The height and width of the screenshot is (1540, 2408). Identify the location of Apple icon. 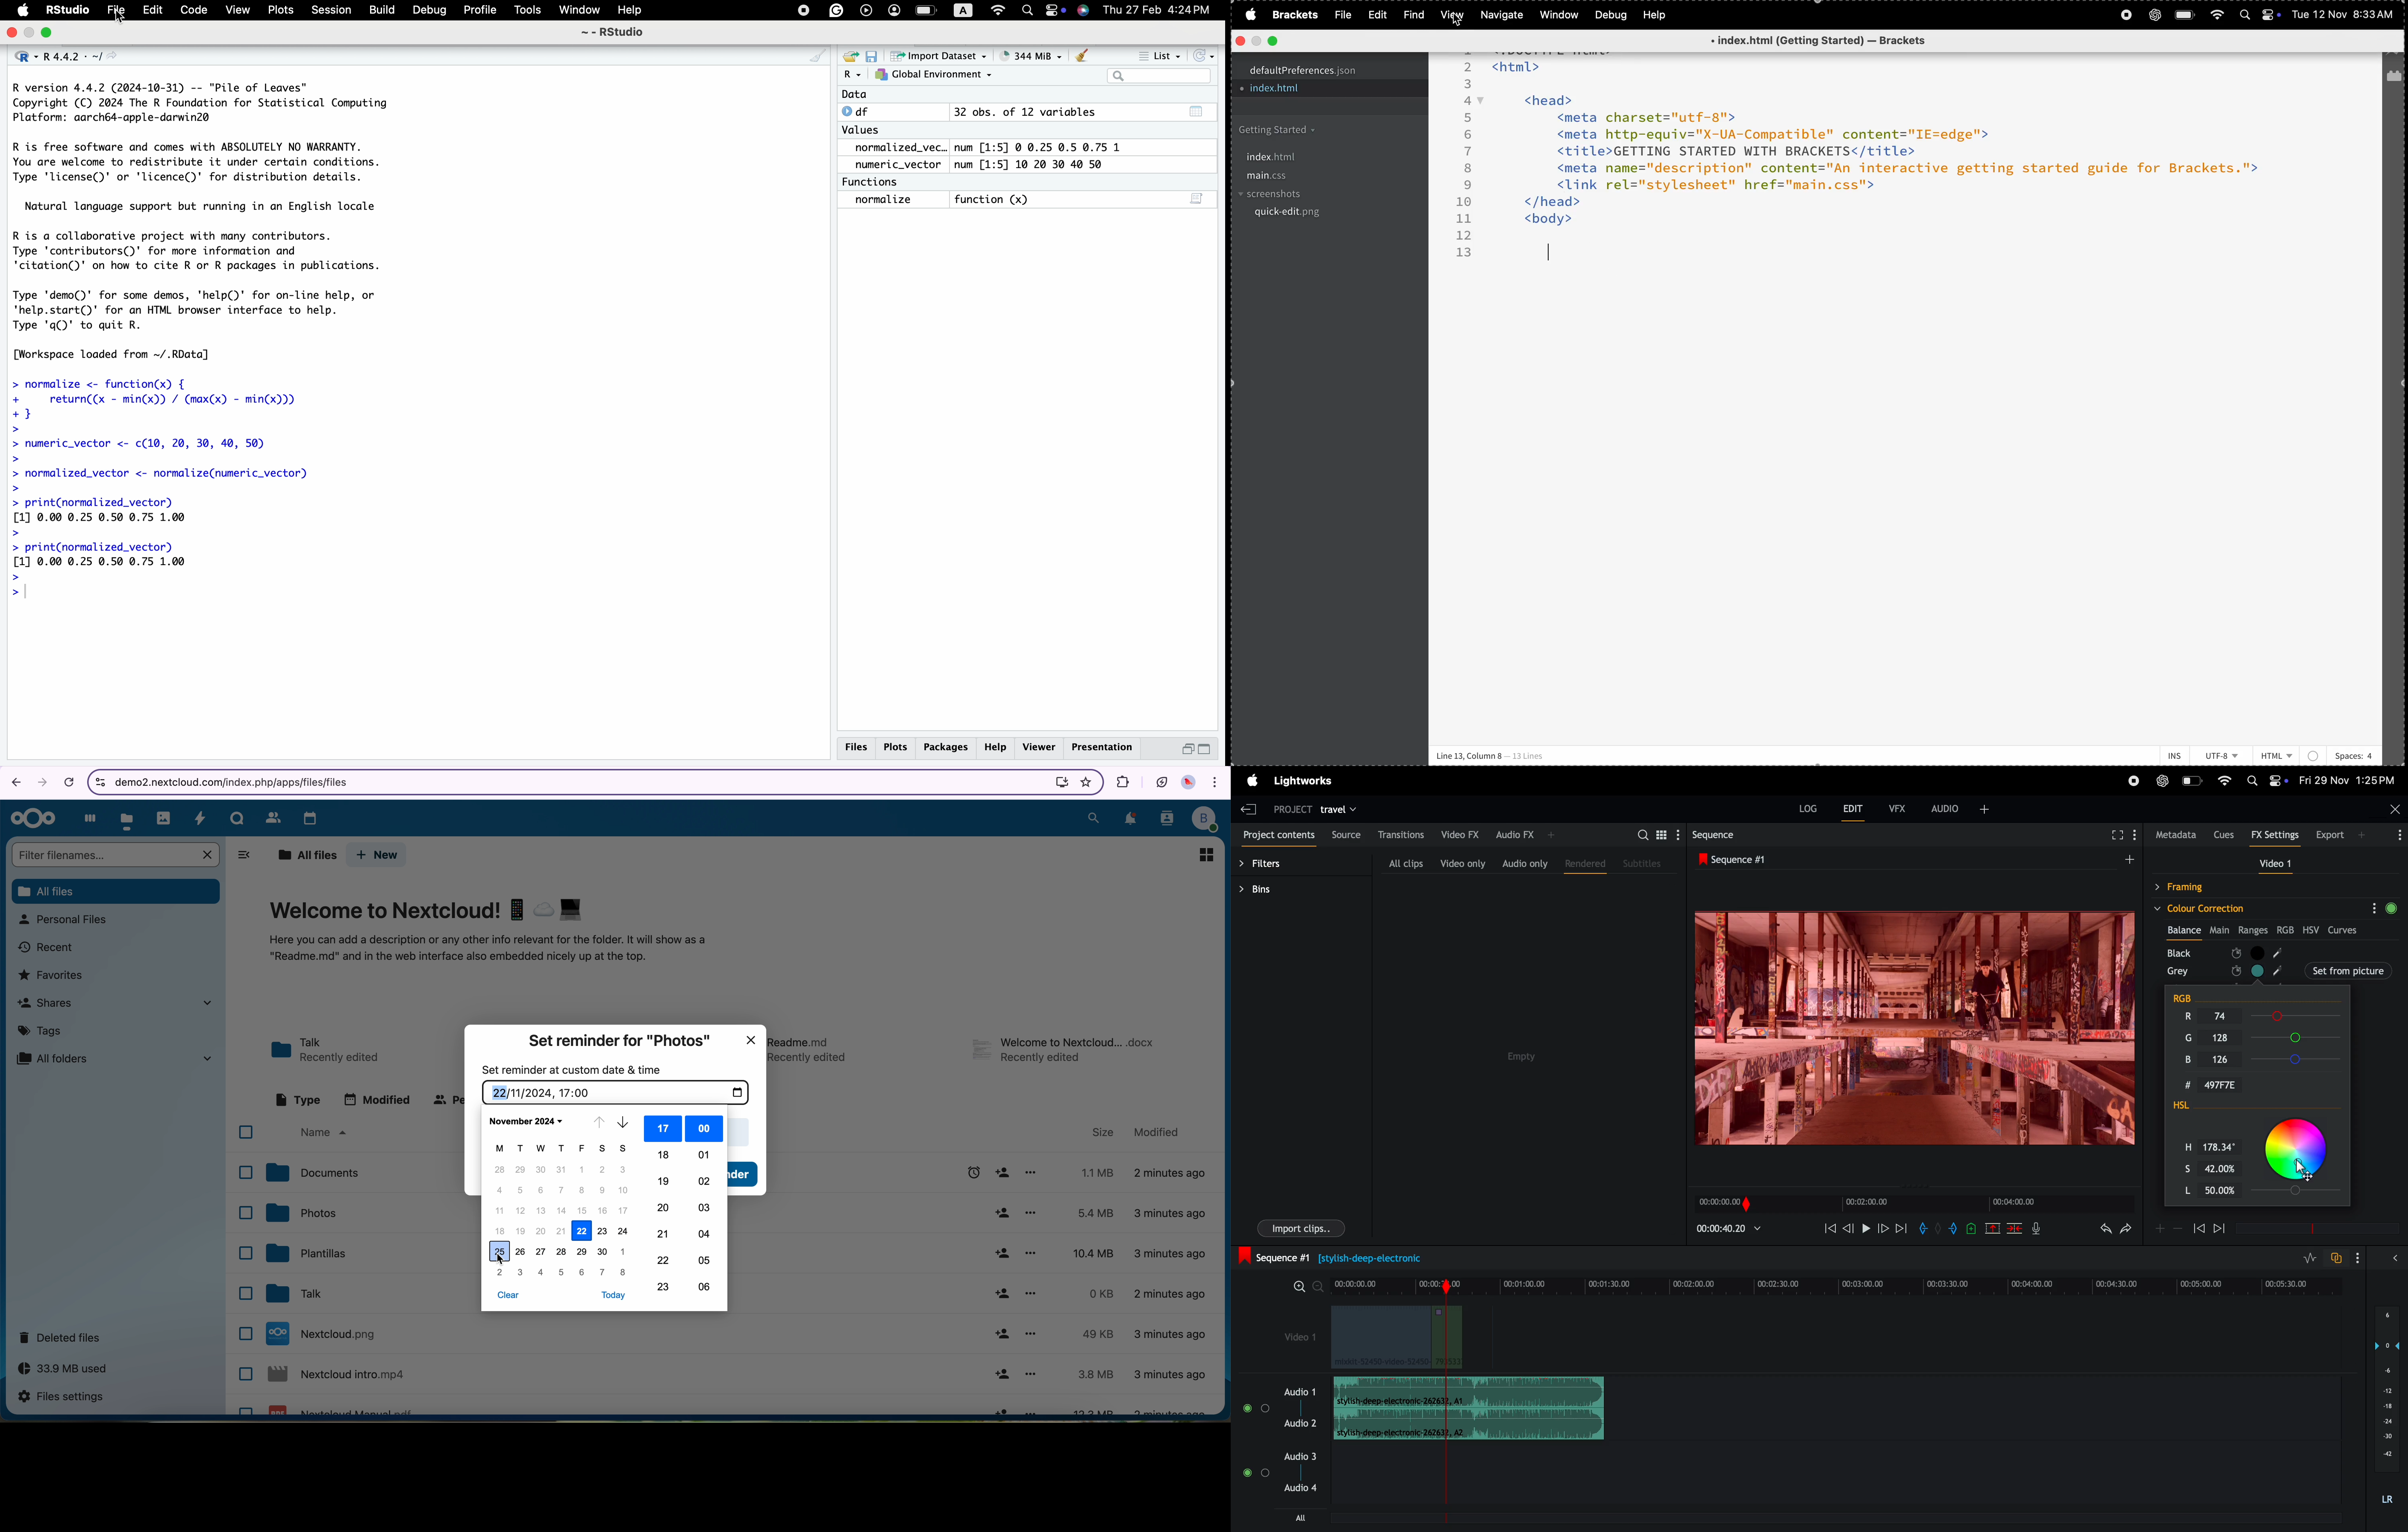
(21, 12).